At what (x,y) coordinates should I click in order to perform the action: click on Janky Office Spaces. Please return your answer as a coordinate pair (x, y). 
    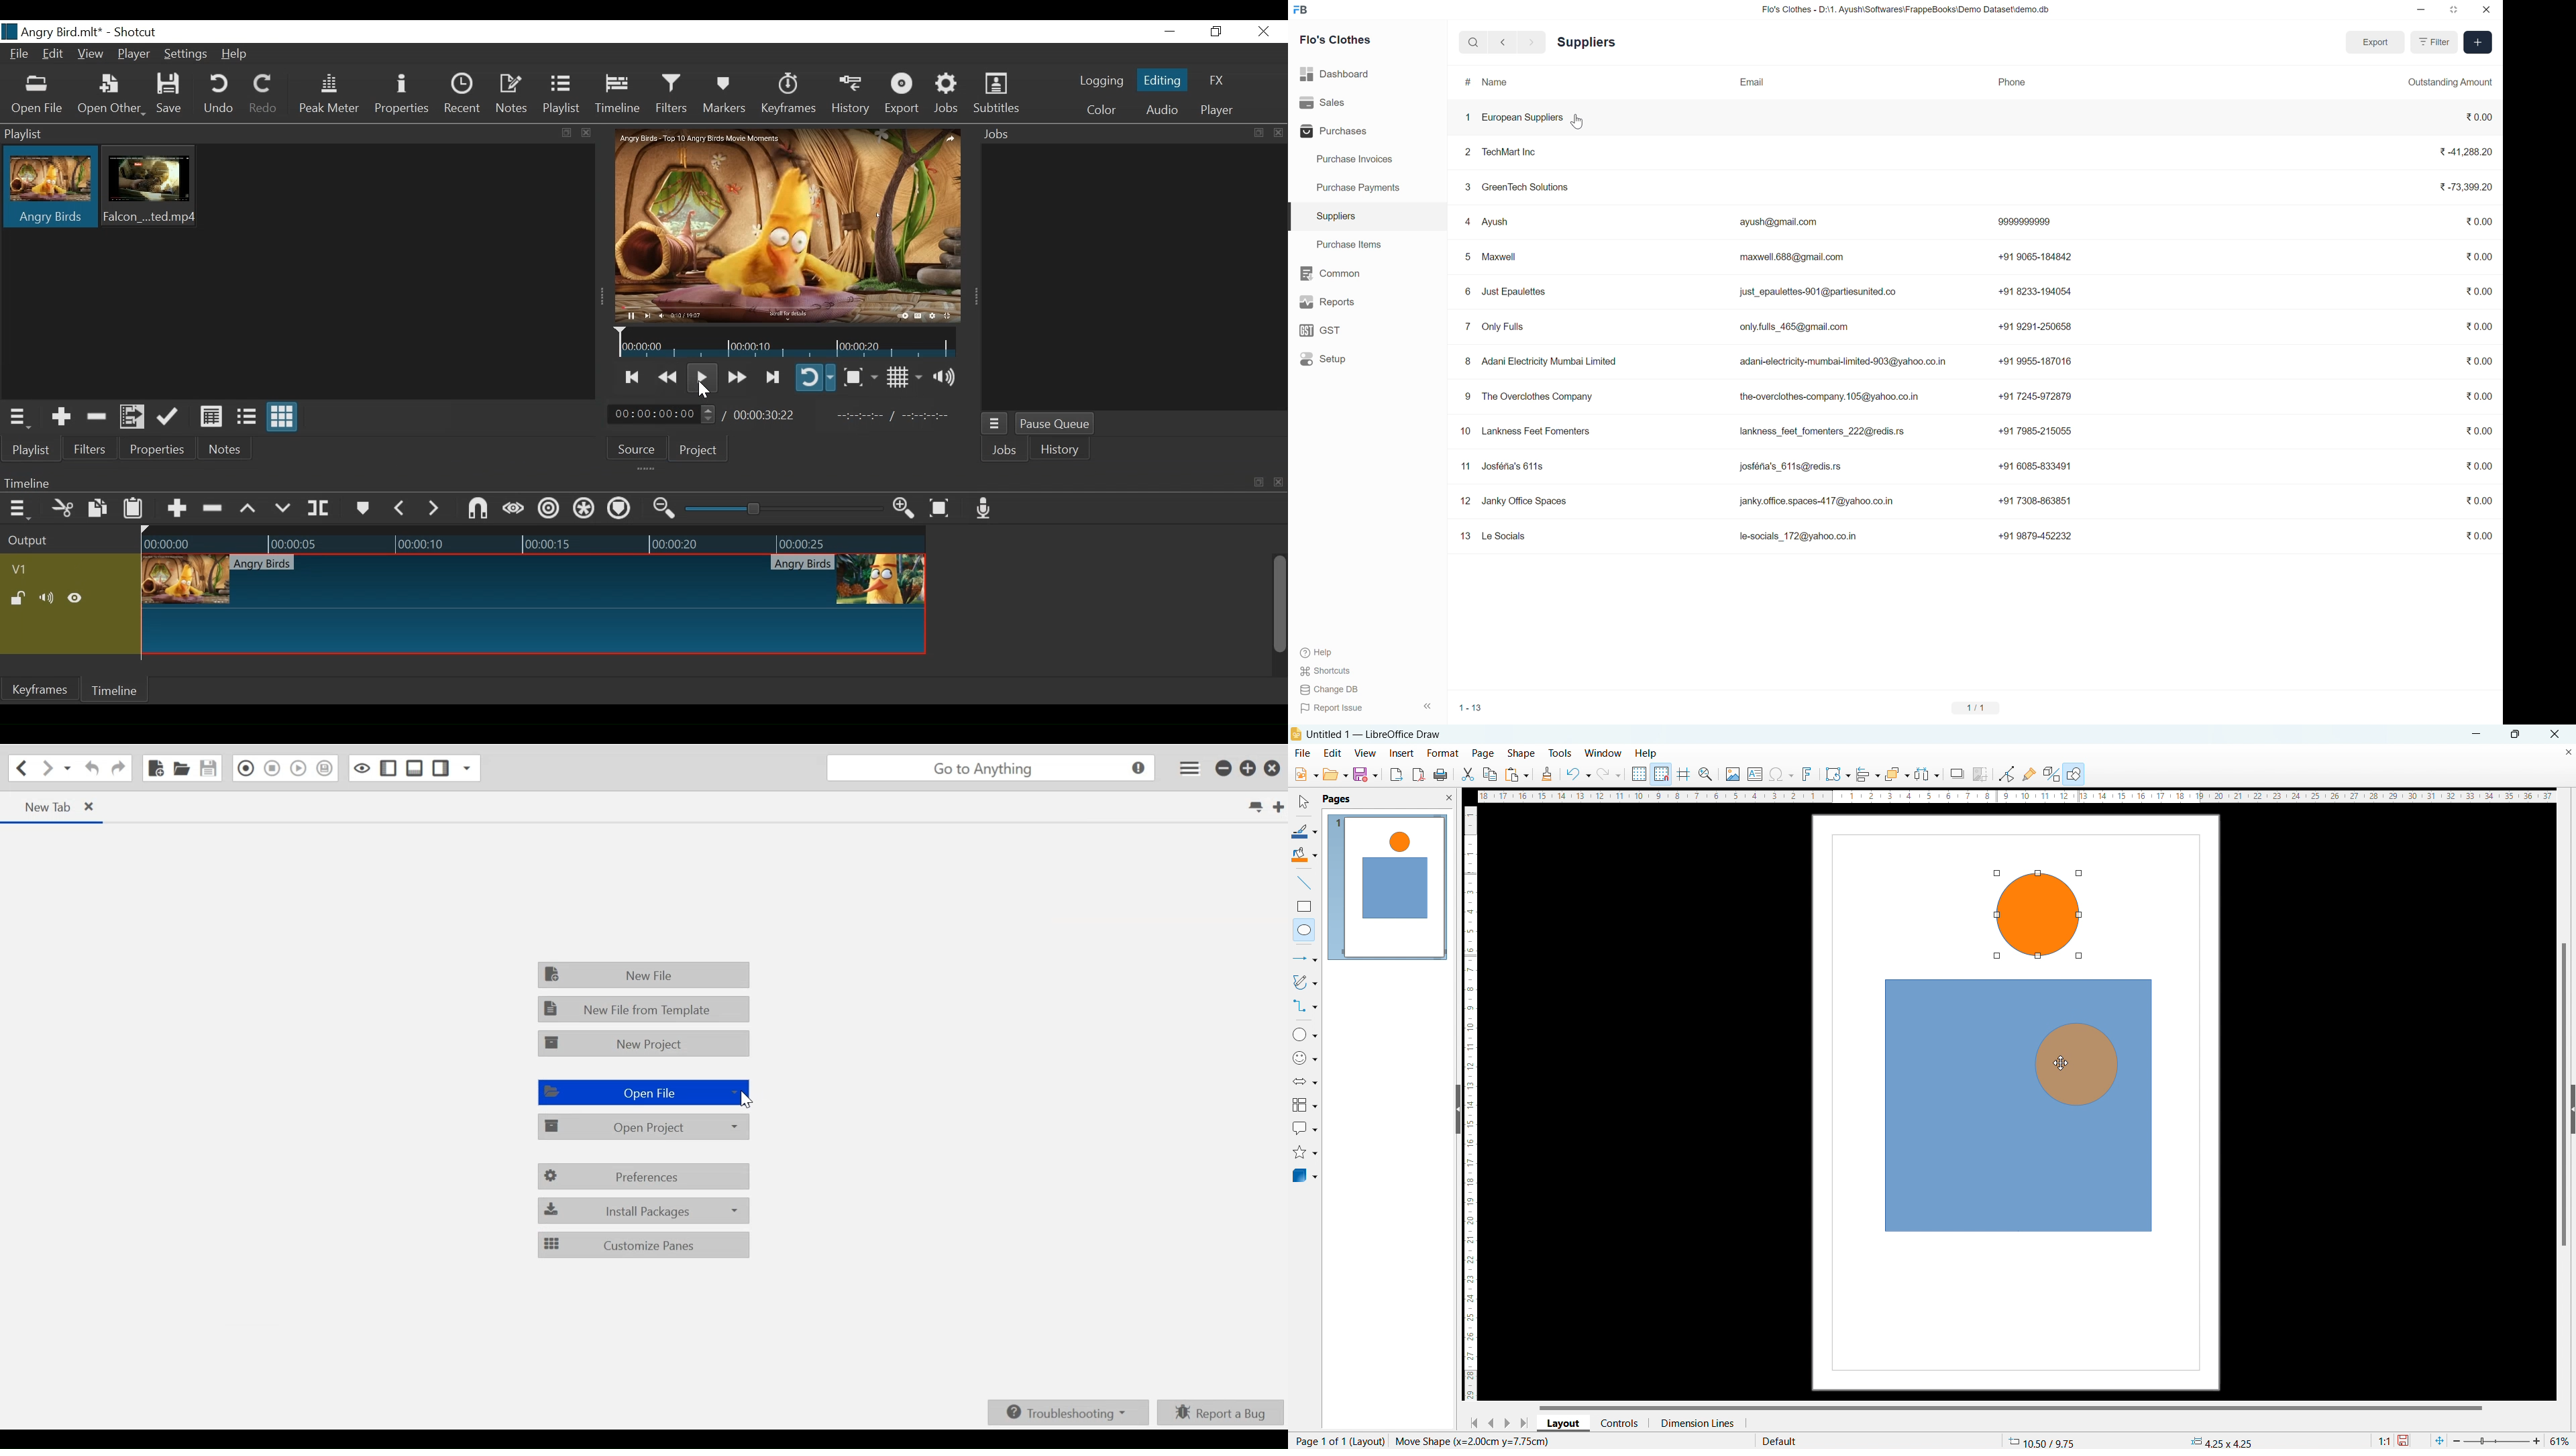
    Looking at the image, I should click on (1524, 502).